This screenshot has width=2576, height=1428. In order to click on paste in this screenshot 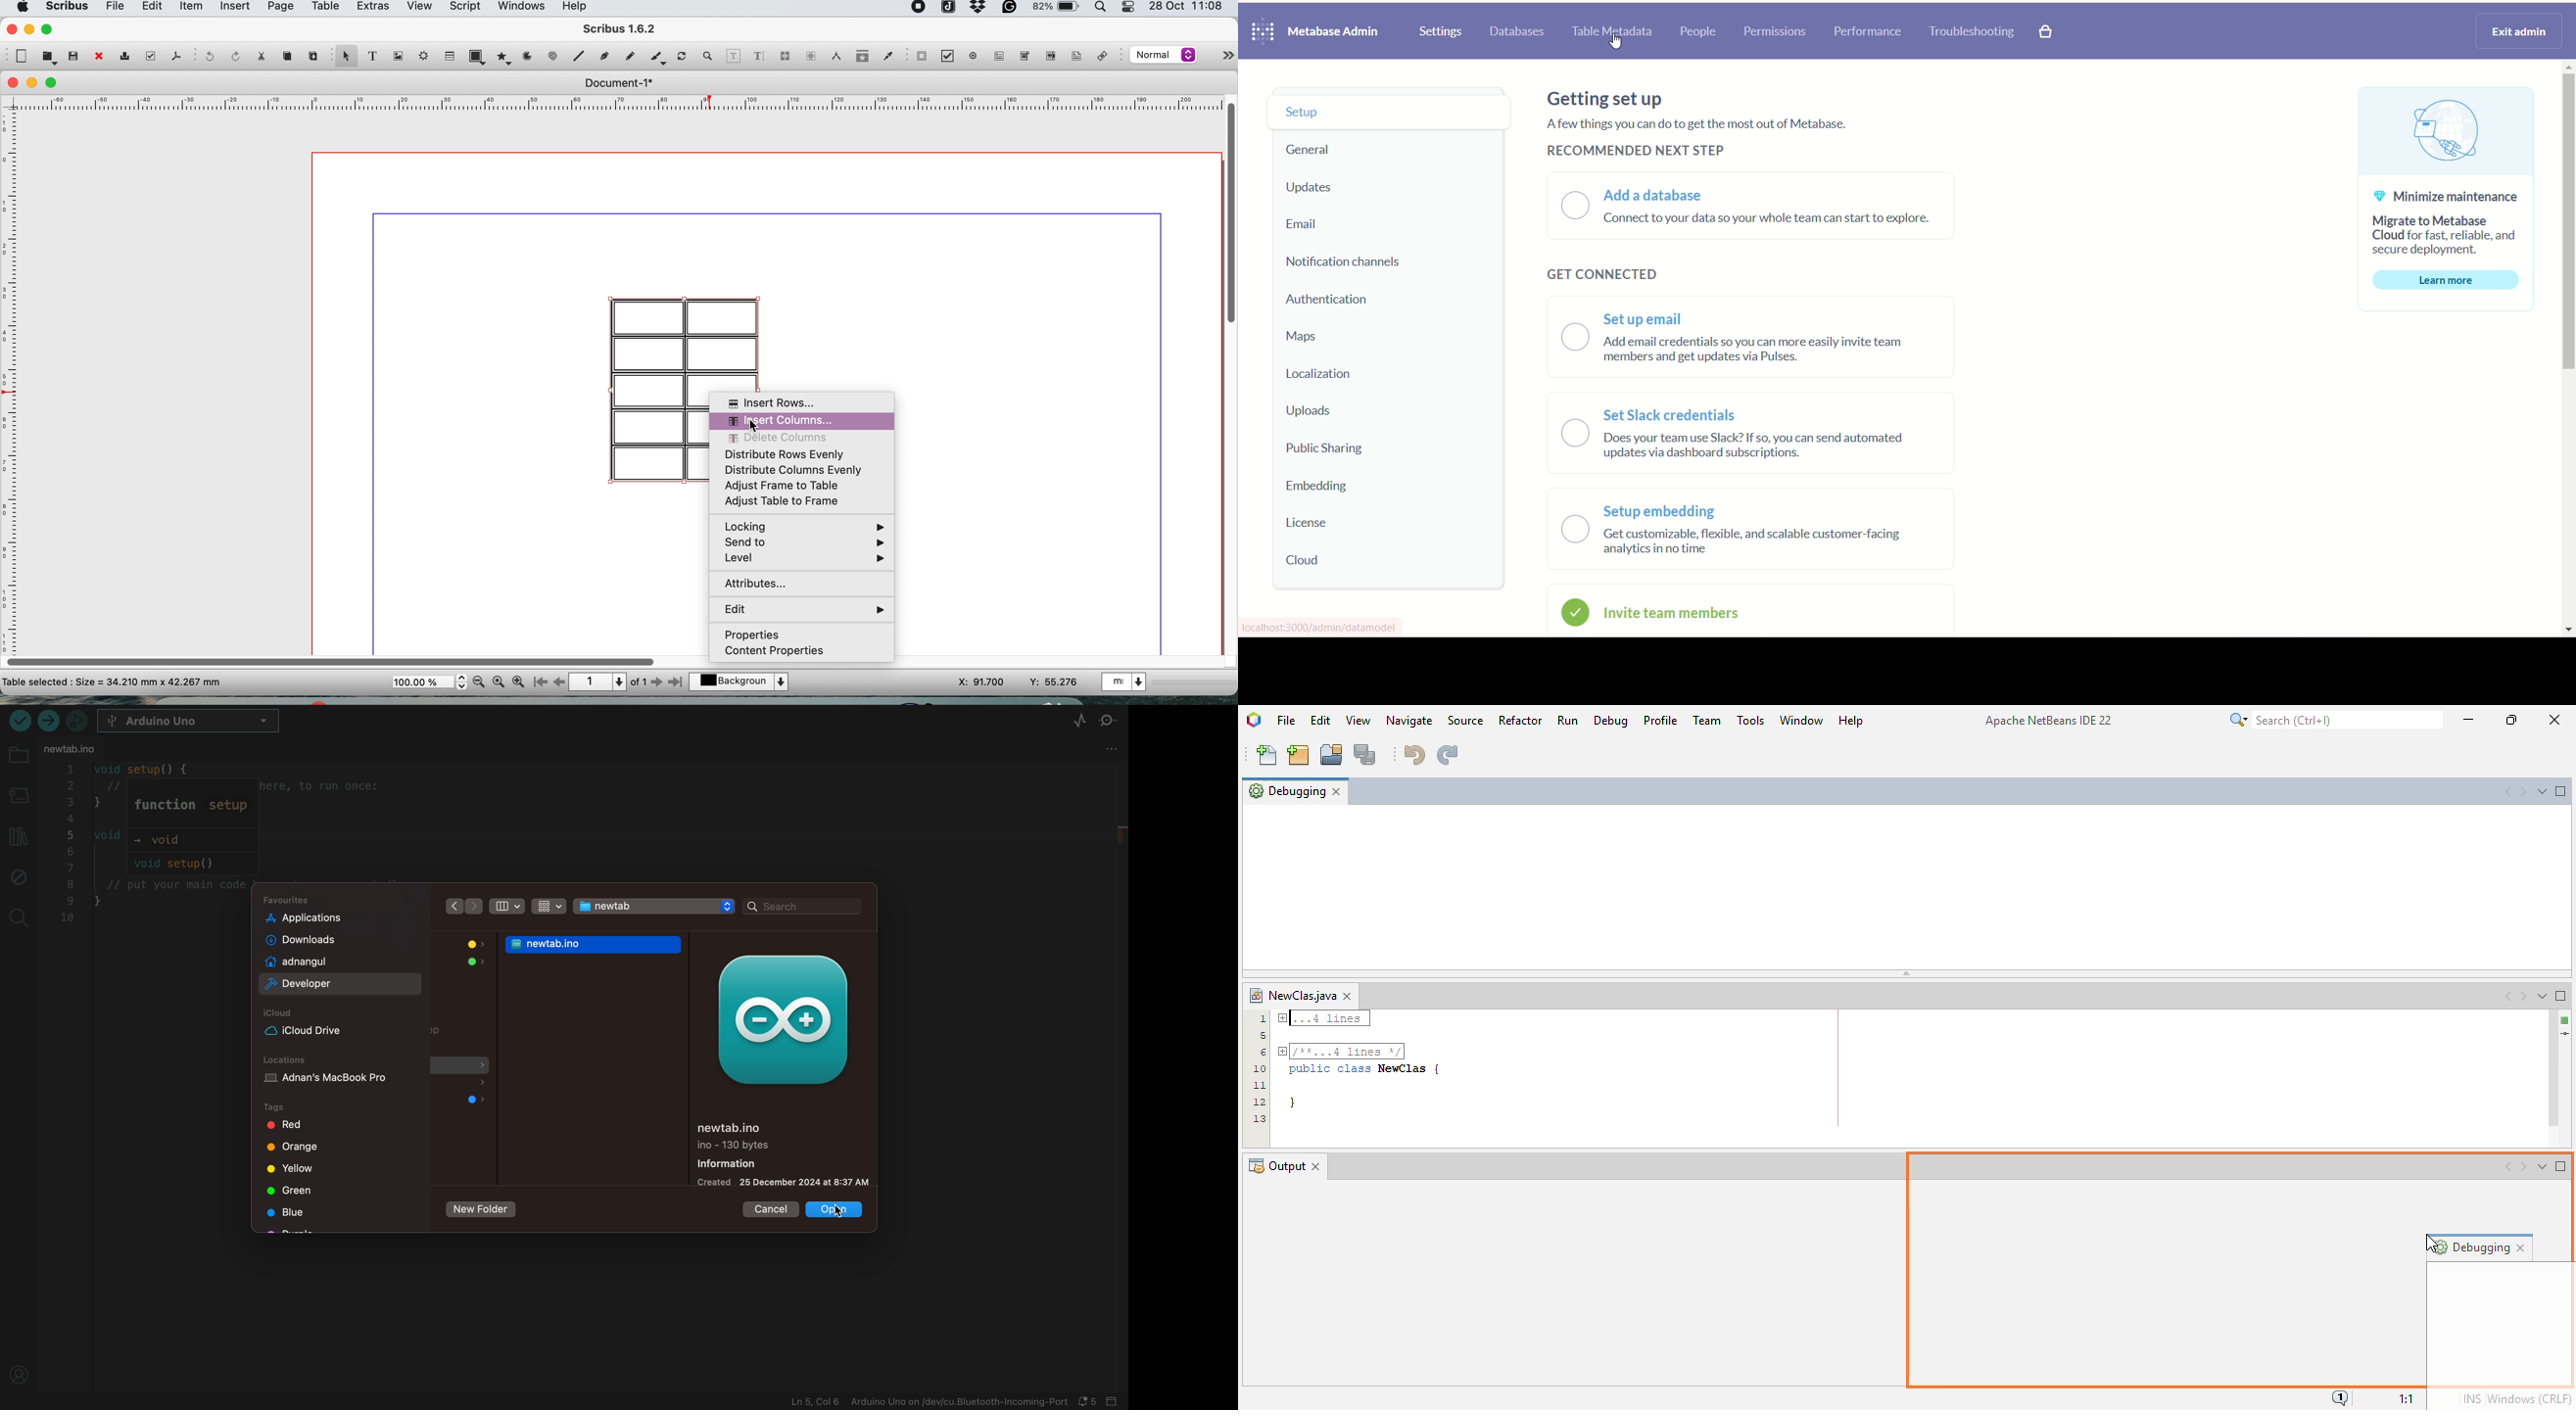, I will do `click(312, 55)`.